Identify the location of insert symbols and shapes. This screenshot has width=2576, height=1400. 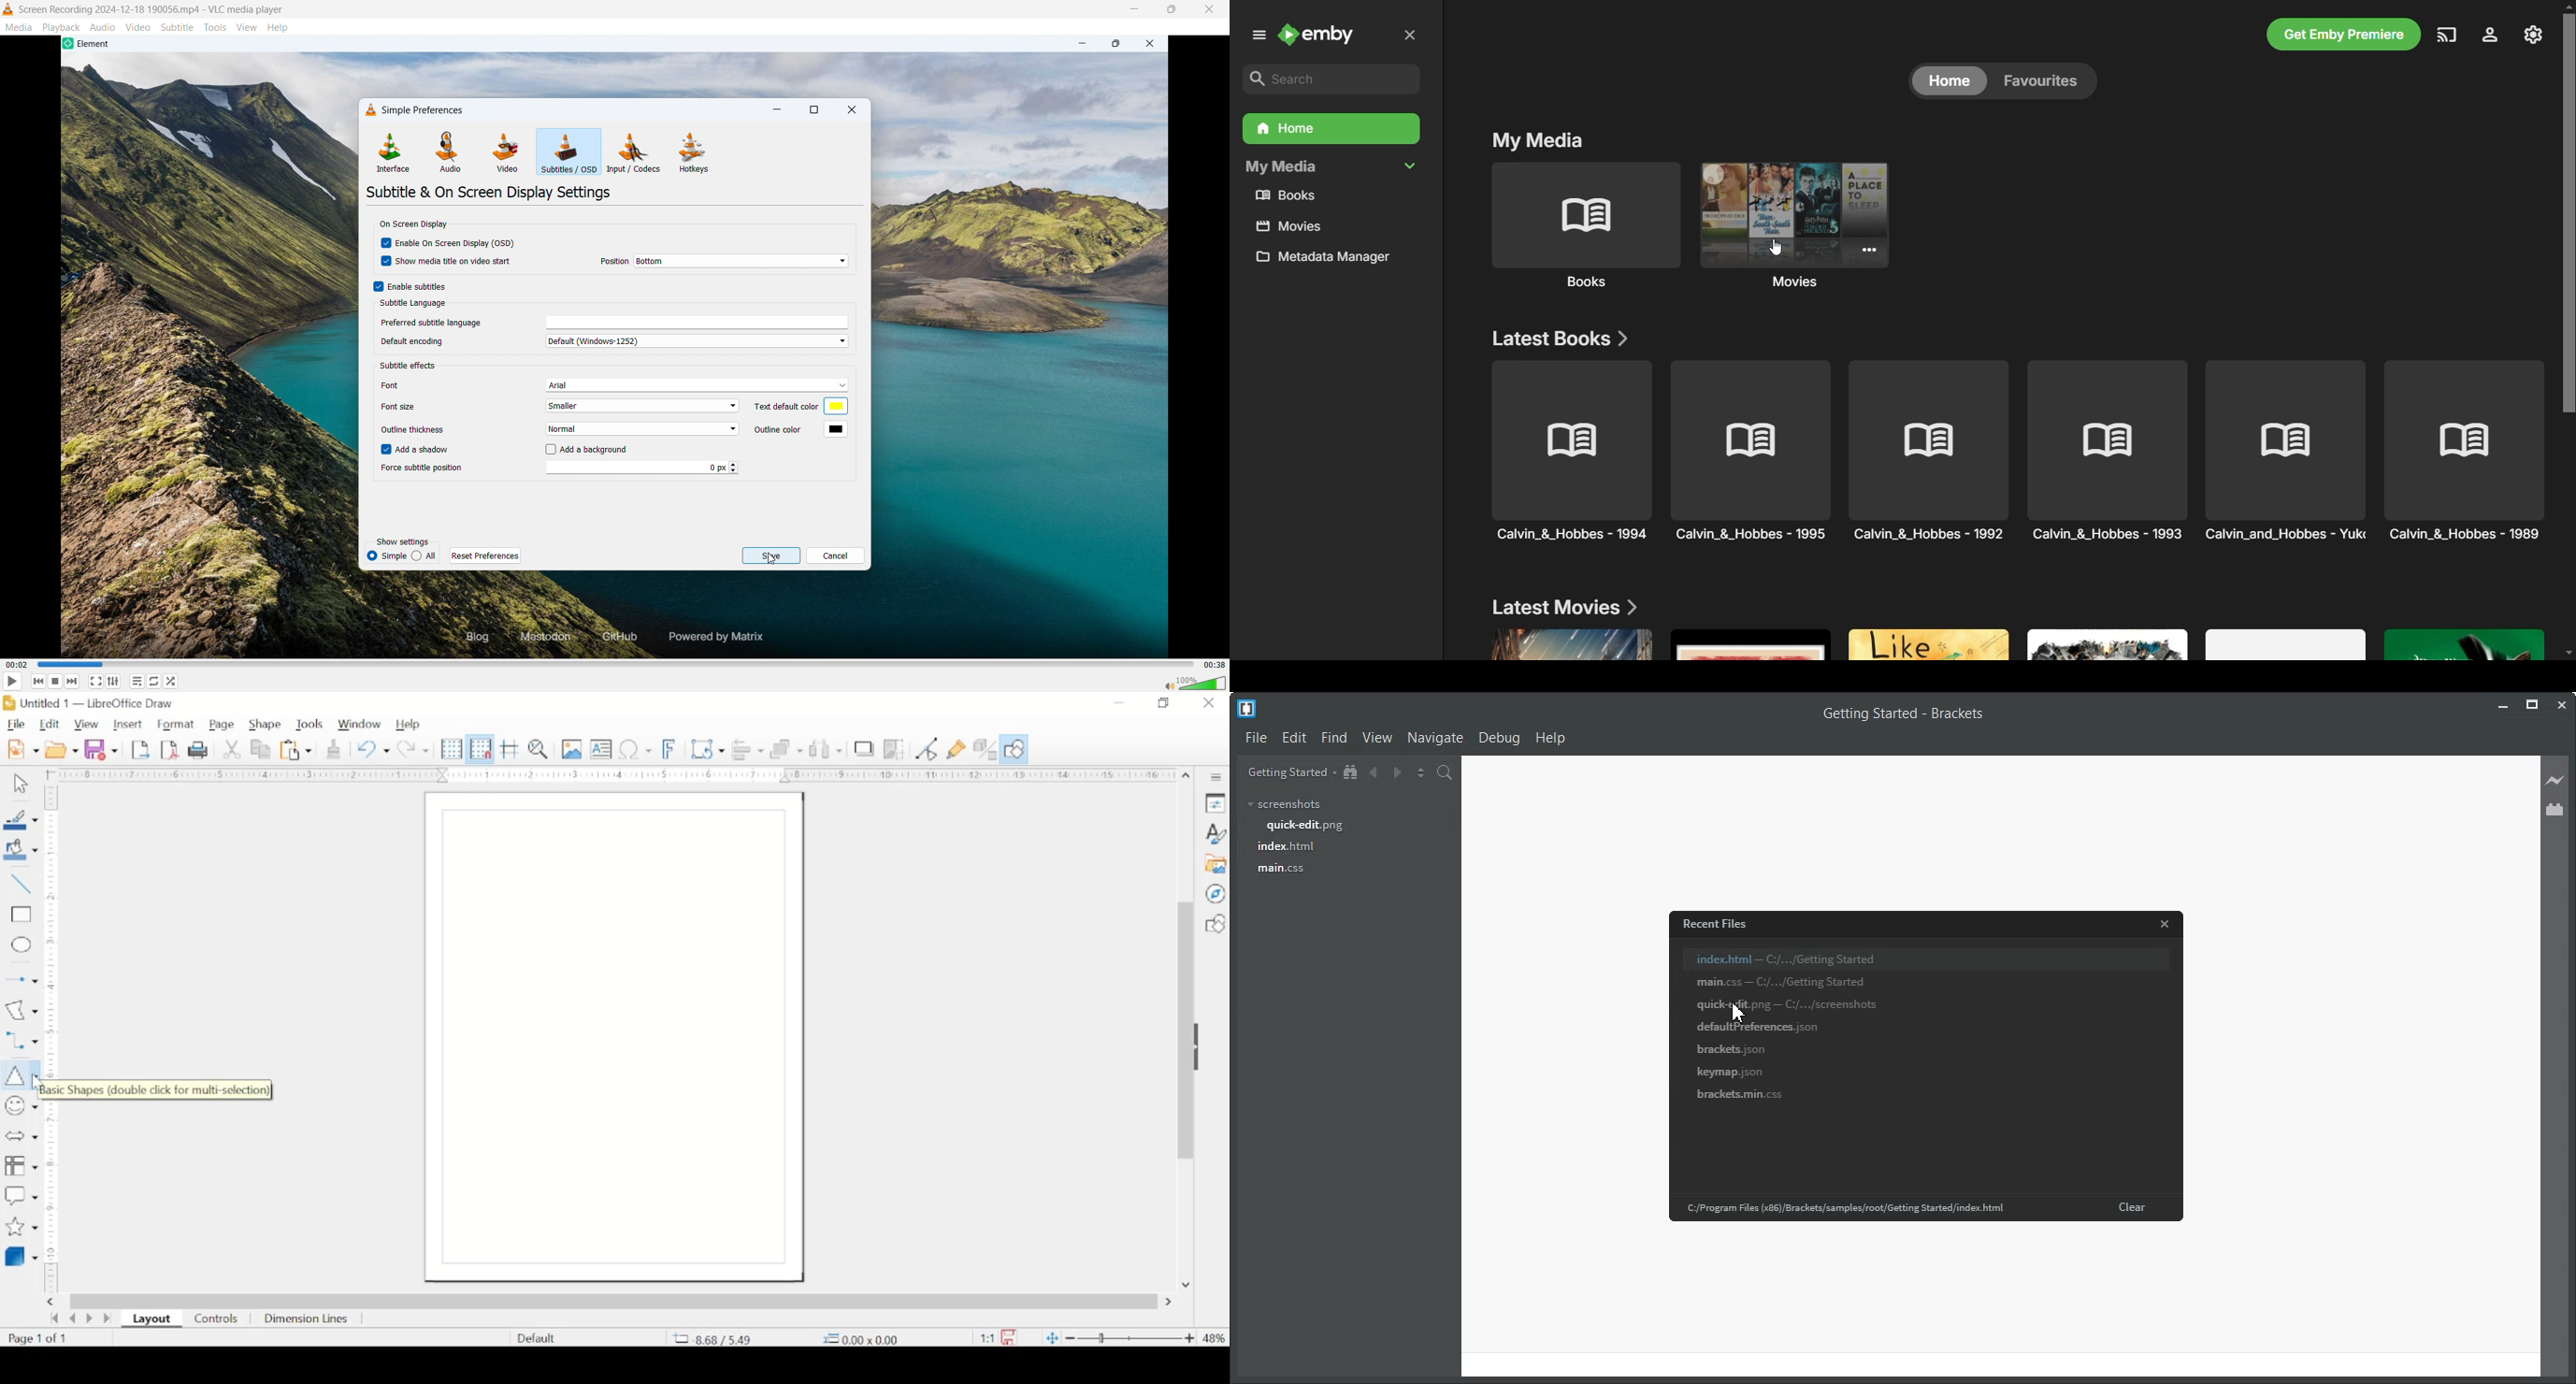
(21, 1106).